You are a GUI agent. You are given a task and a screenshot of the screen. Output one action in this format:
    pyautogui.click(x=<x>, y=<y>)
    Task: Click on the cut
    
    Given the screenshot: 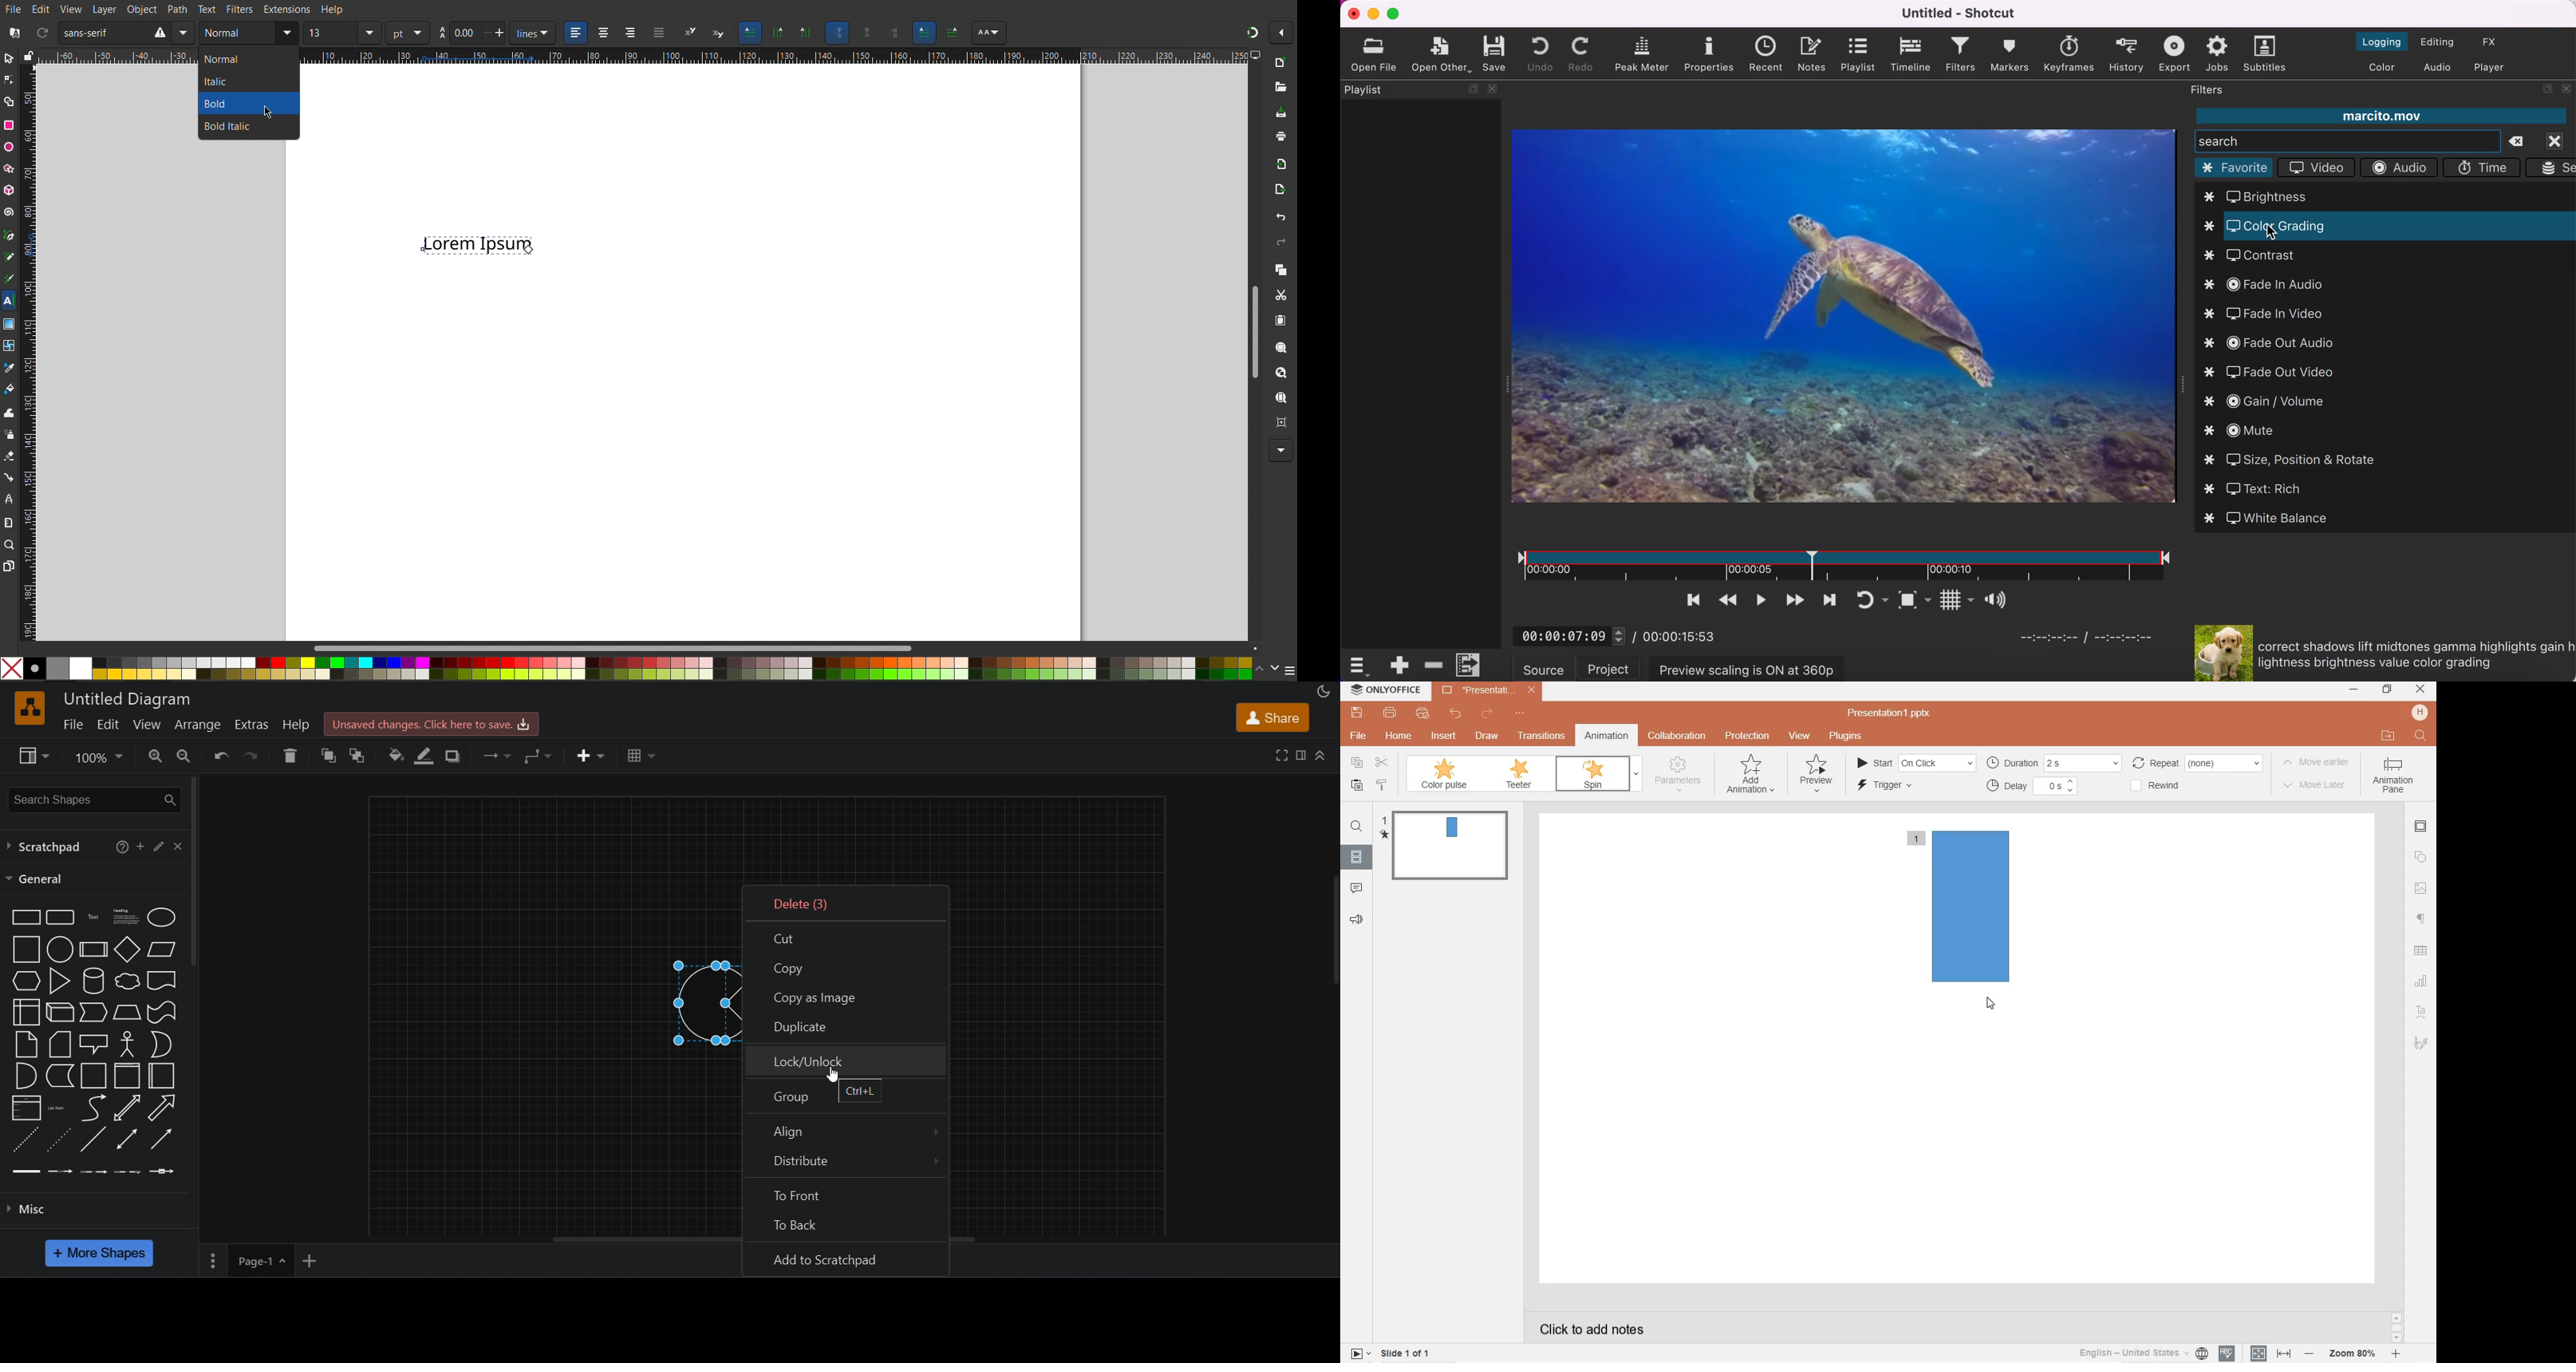 What is the action you would take?
    pyautogui.click(x=846, y=938)
    